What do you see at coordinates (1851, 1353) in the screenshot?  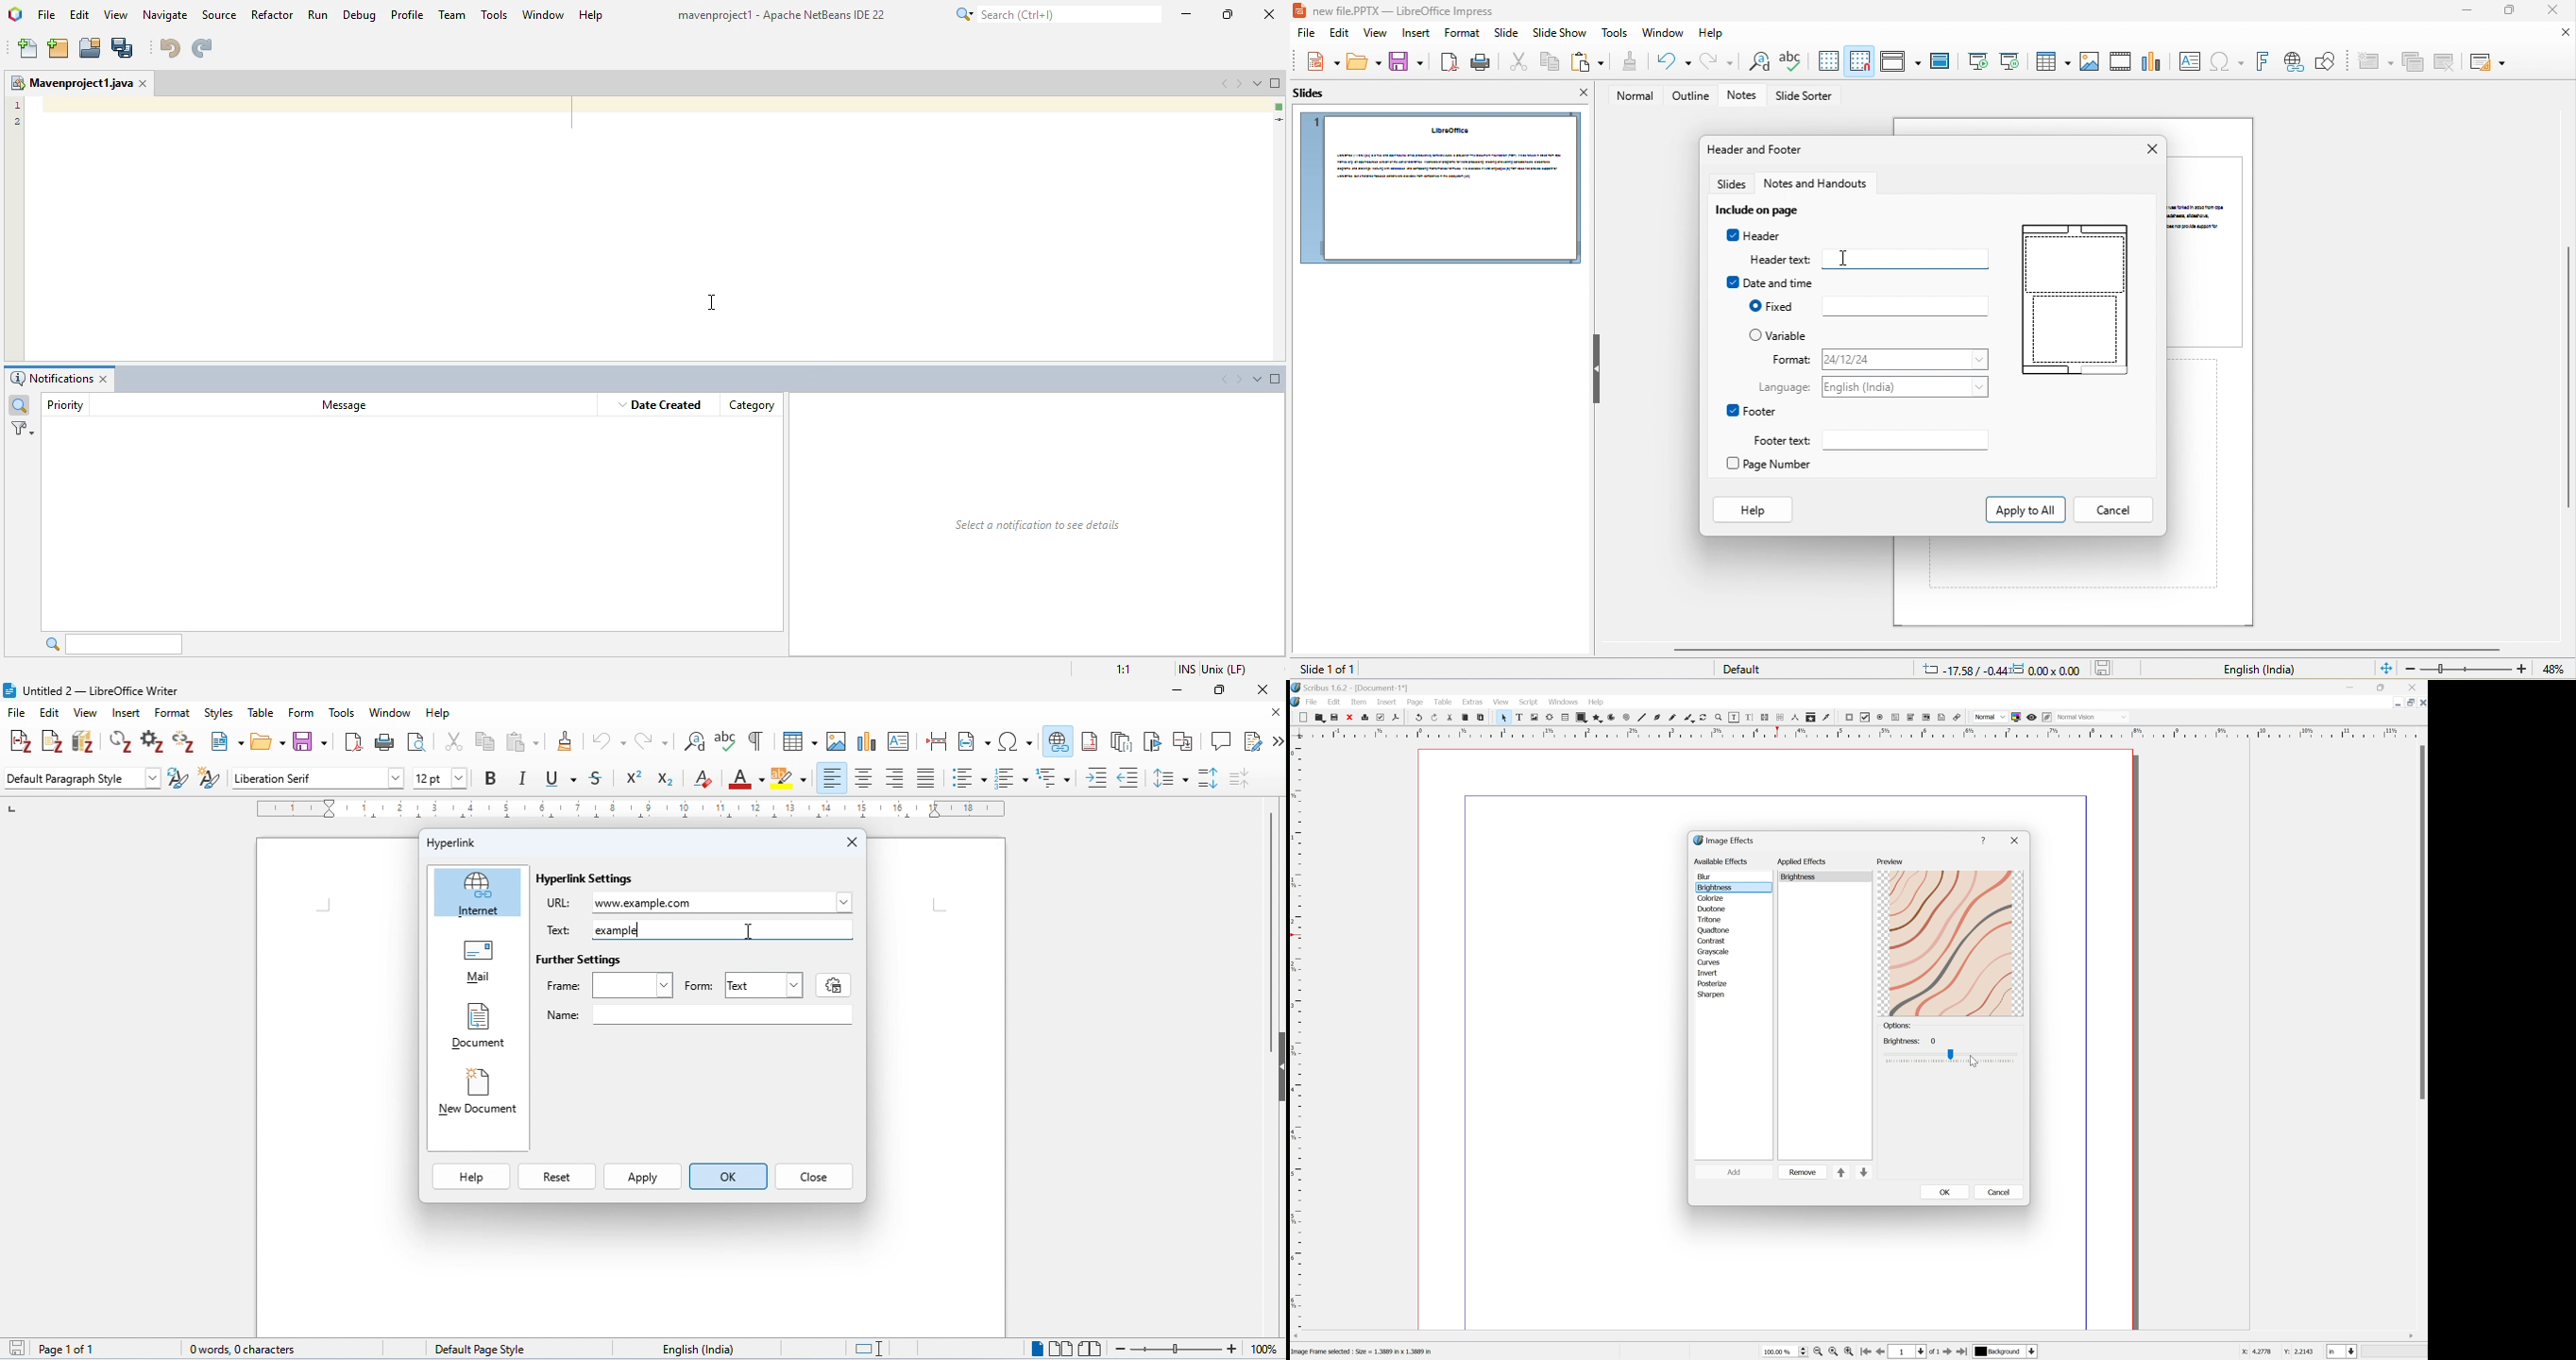 I see `Zoom In` at bounding box center [1851, 1353].